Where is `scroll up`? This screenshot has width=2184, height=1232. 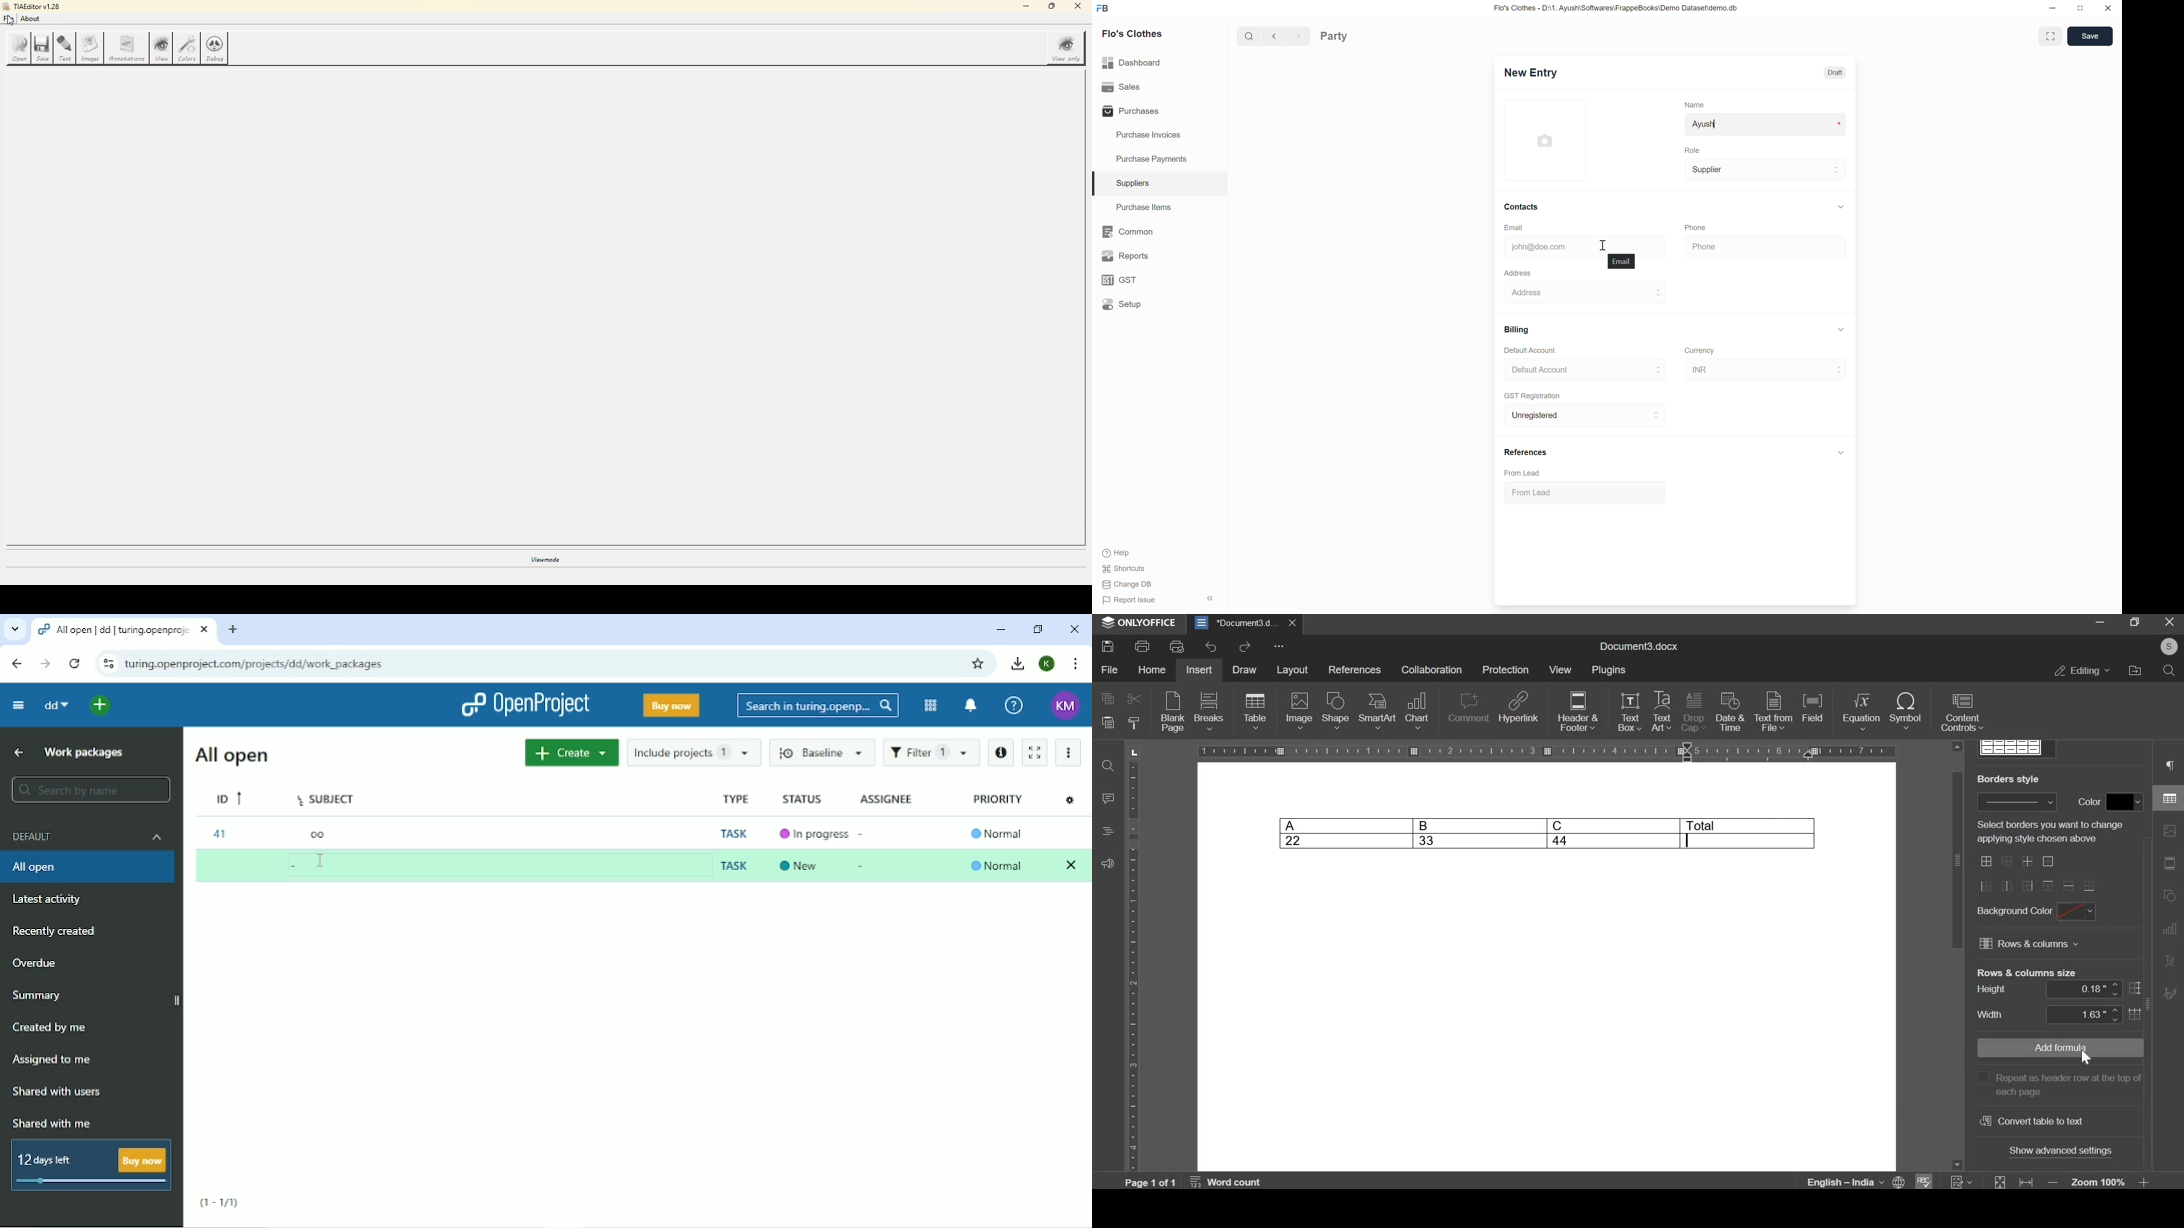
scroll up is located at coordinates (1958, 746).